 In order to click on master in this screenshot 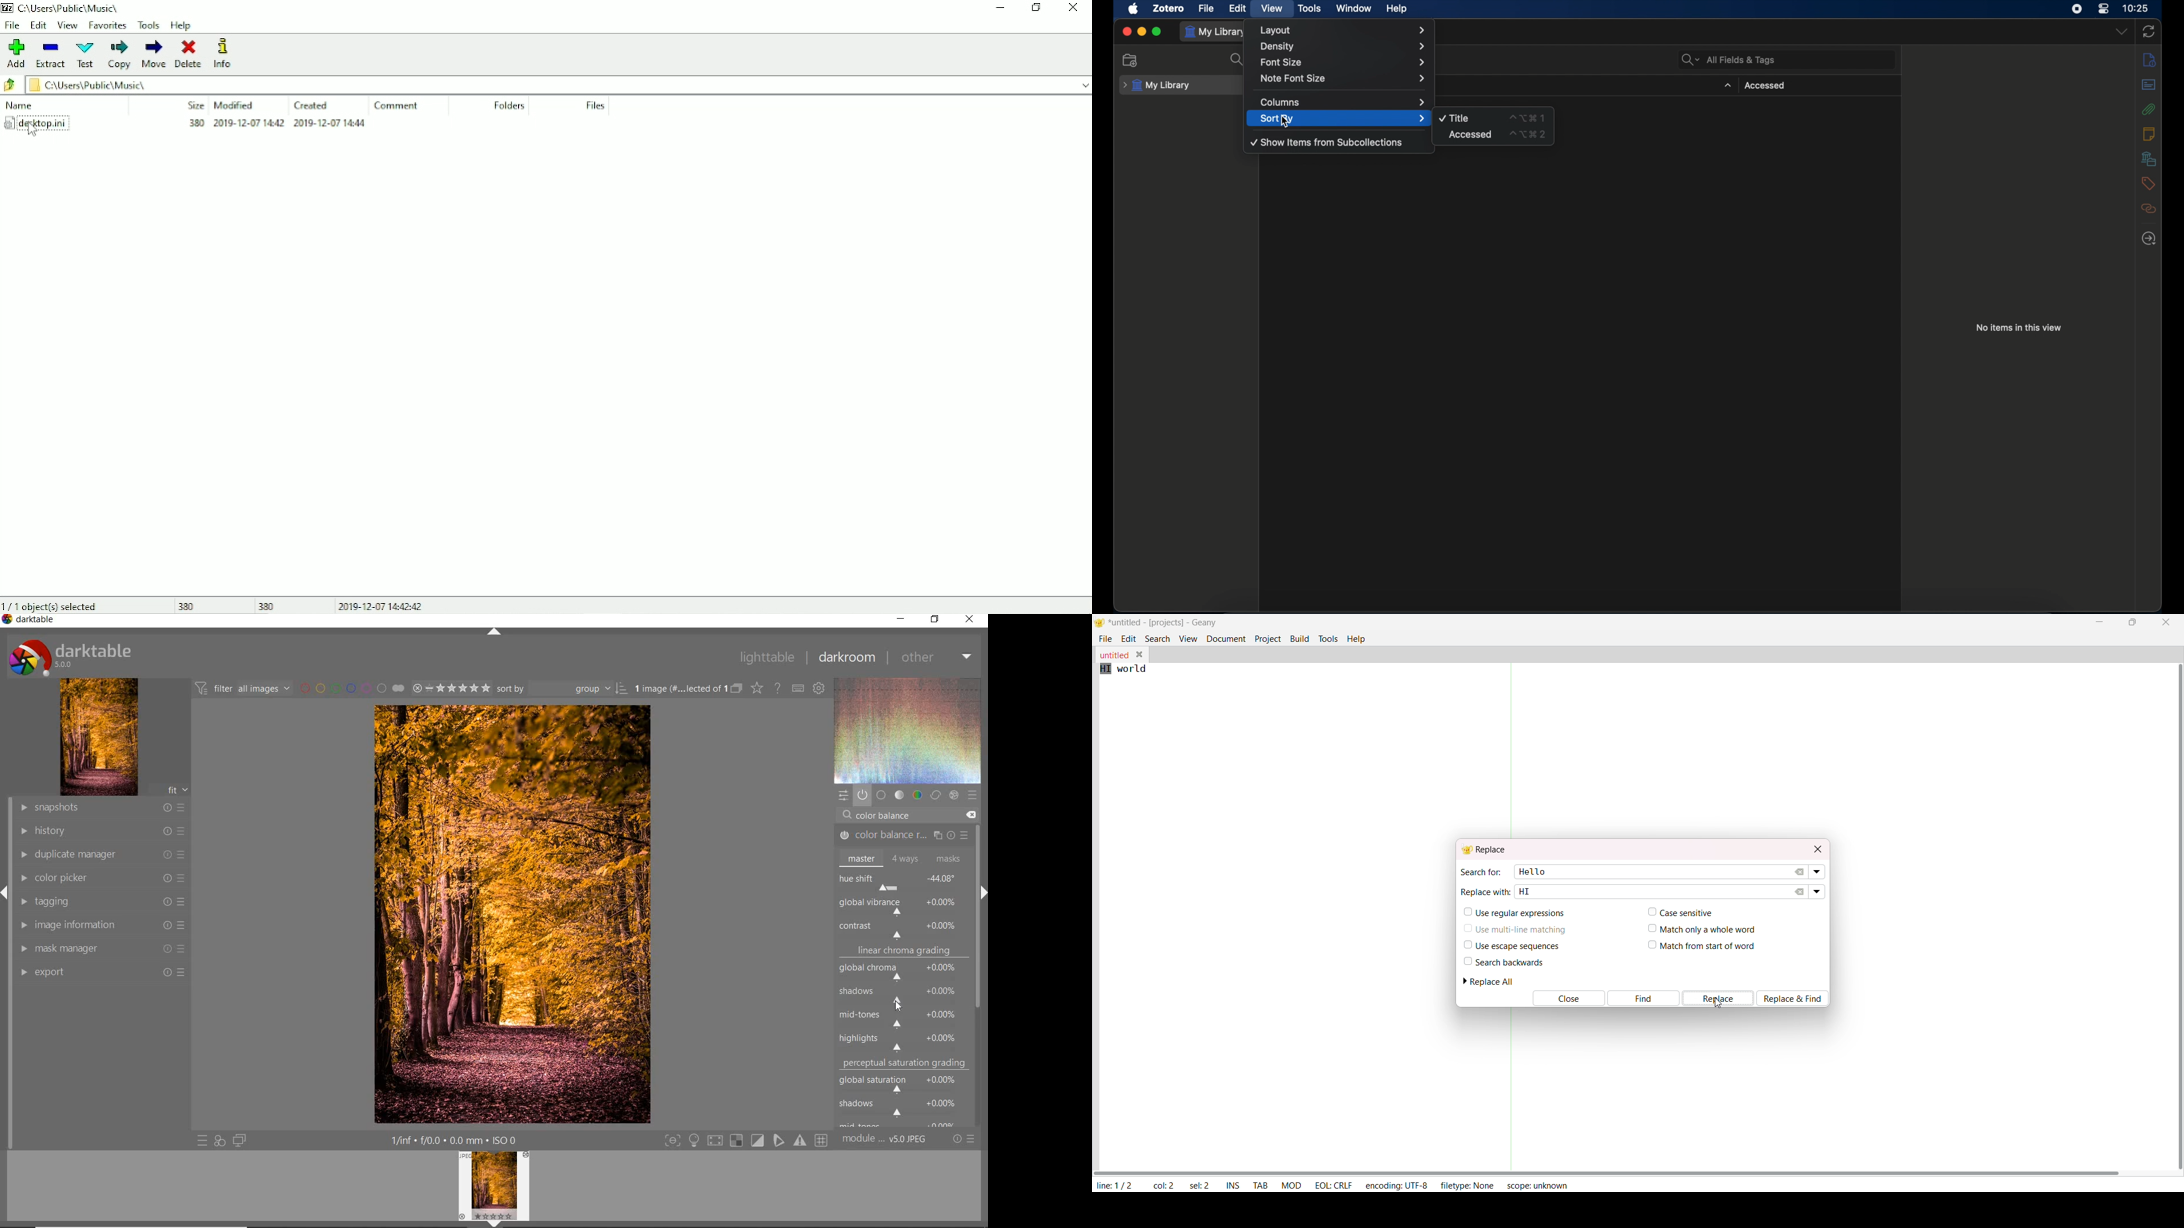, I will do `click(901, 858)`.